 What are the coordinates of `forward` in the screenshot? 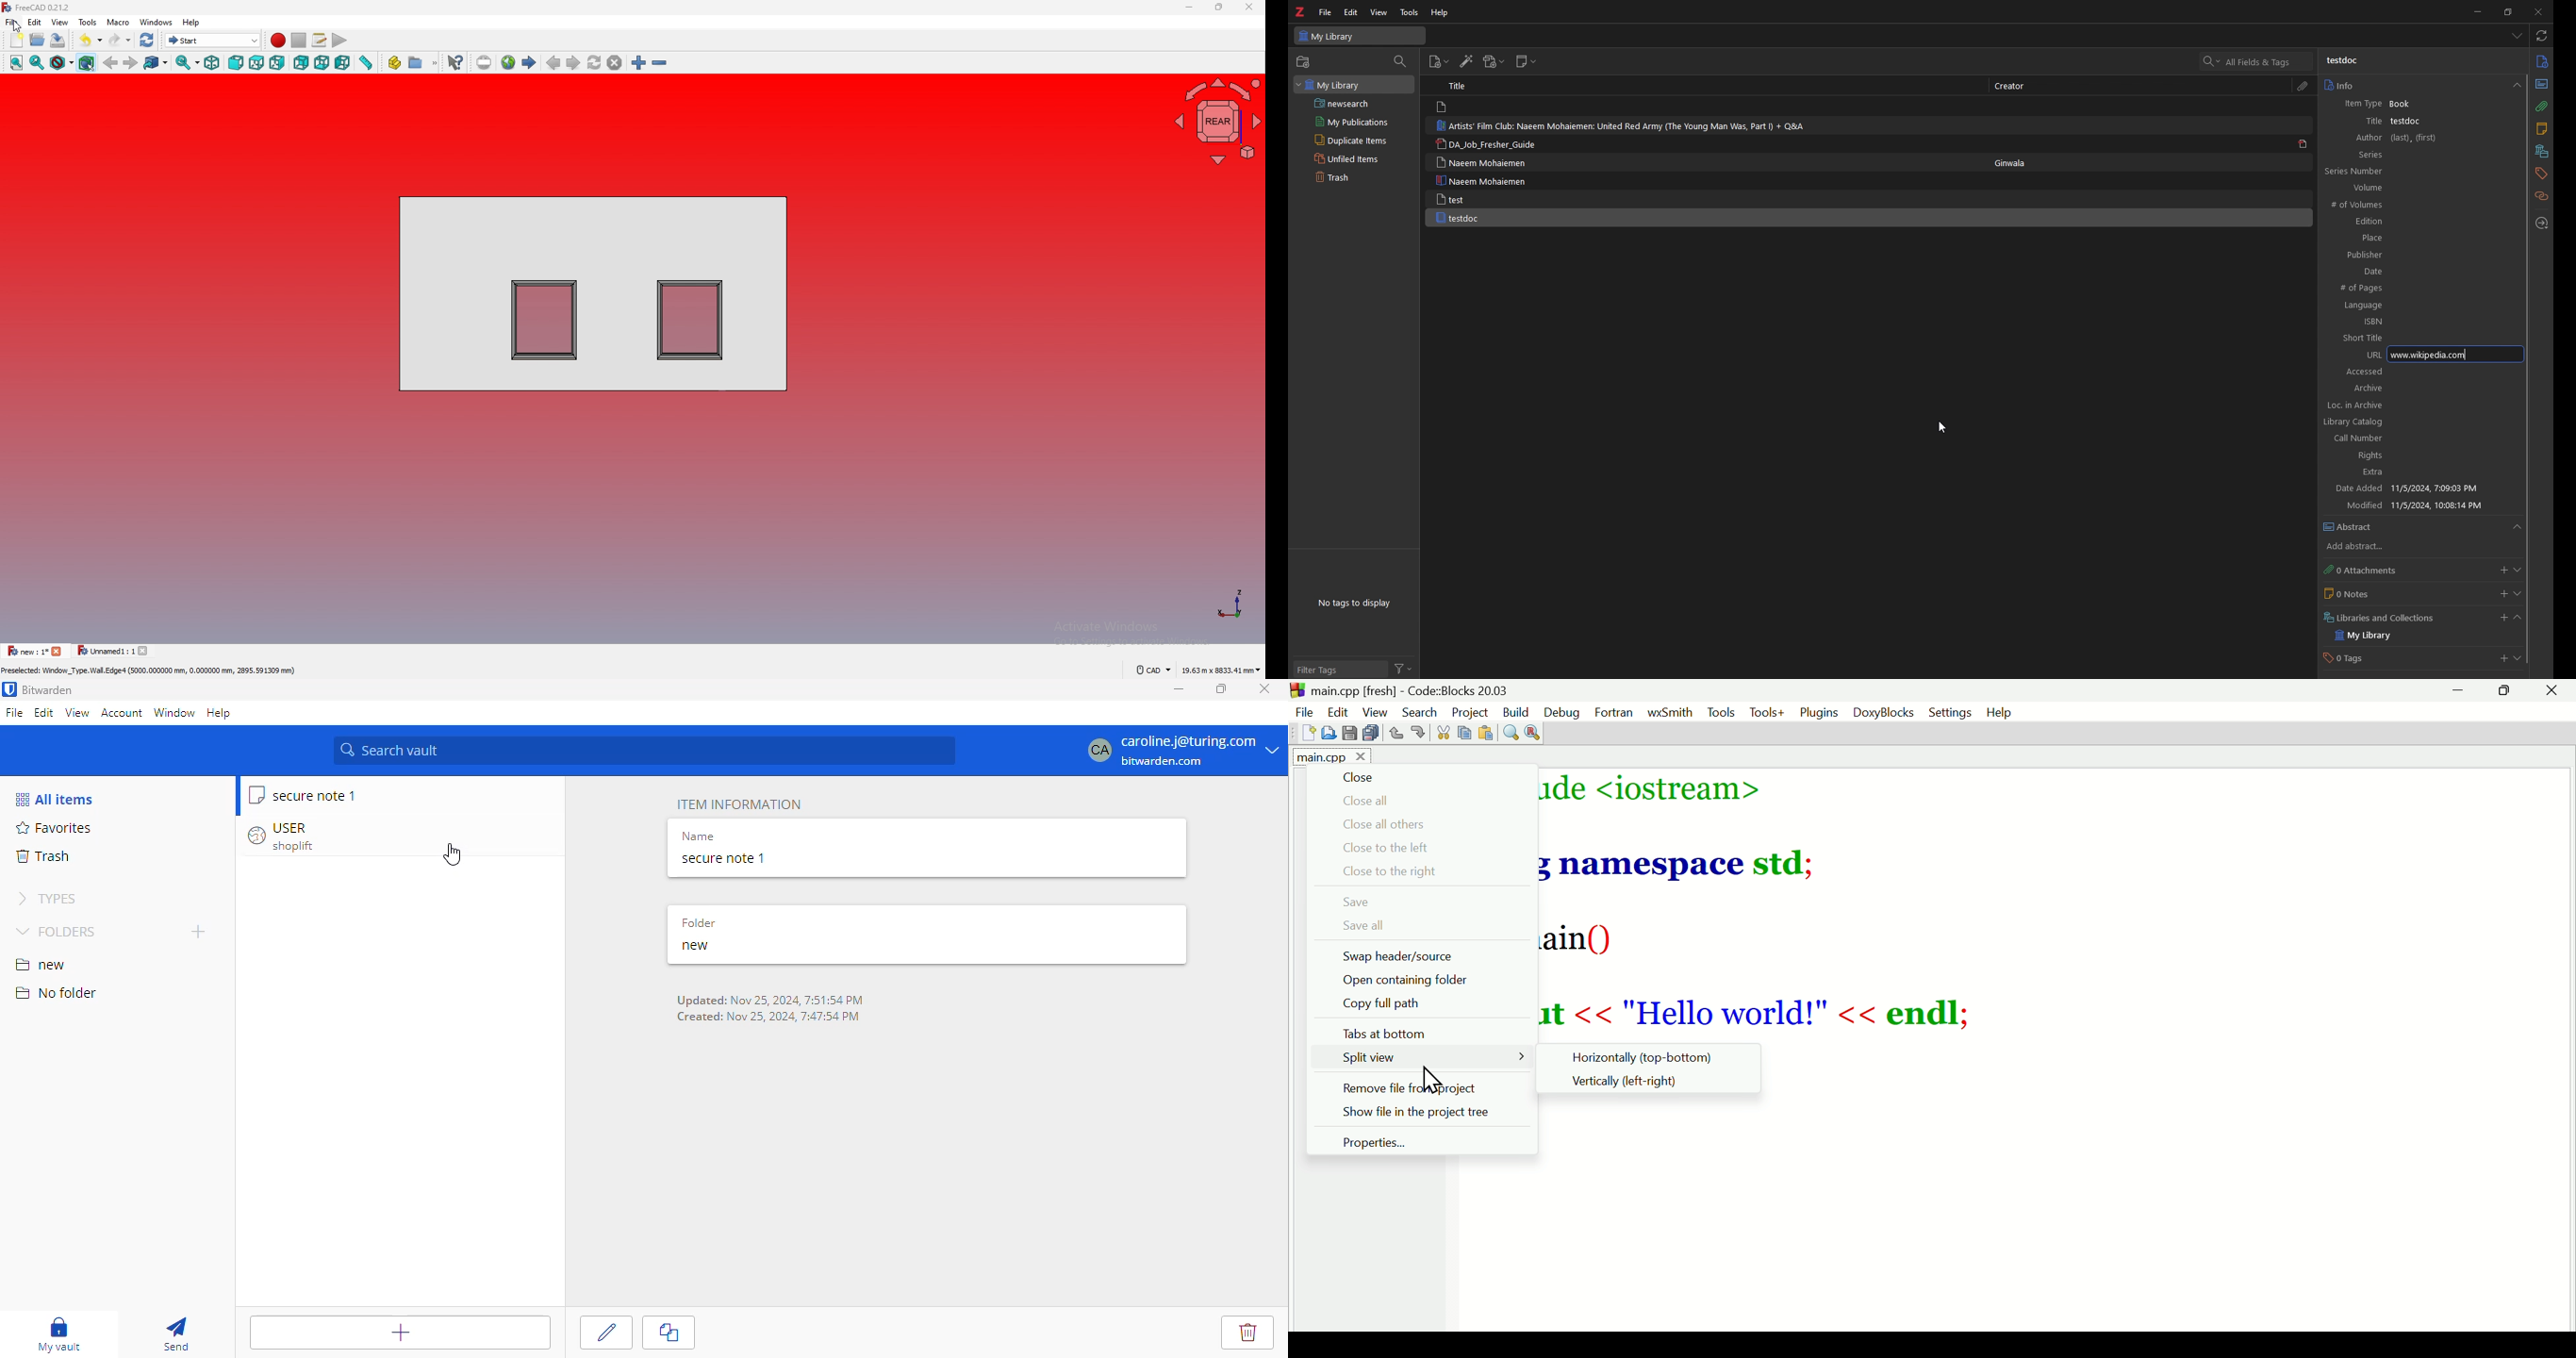 It's located at (131, 63).